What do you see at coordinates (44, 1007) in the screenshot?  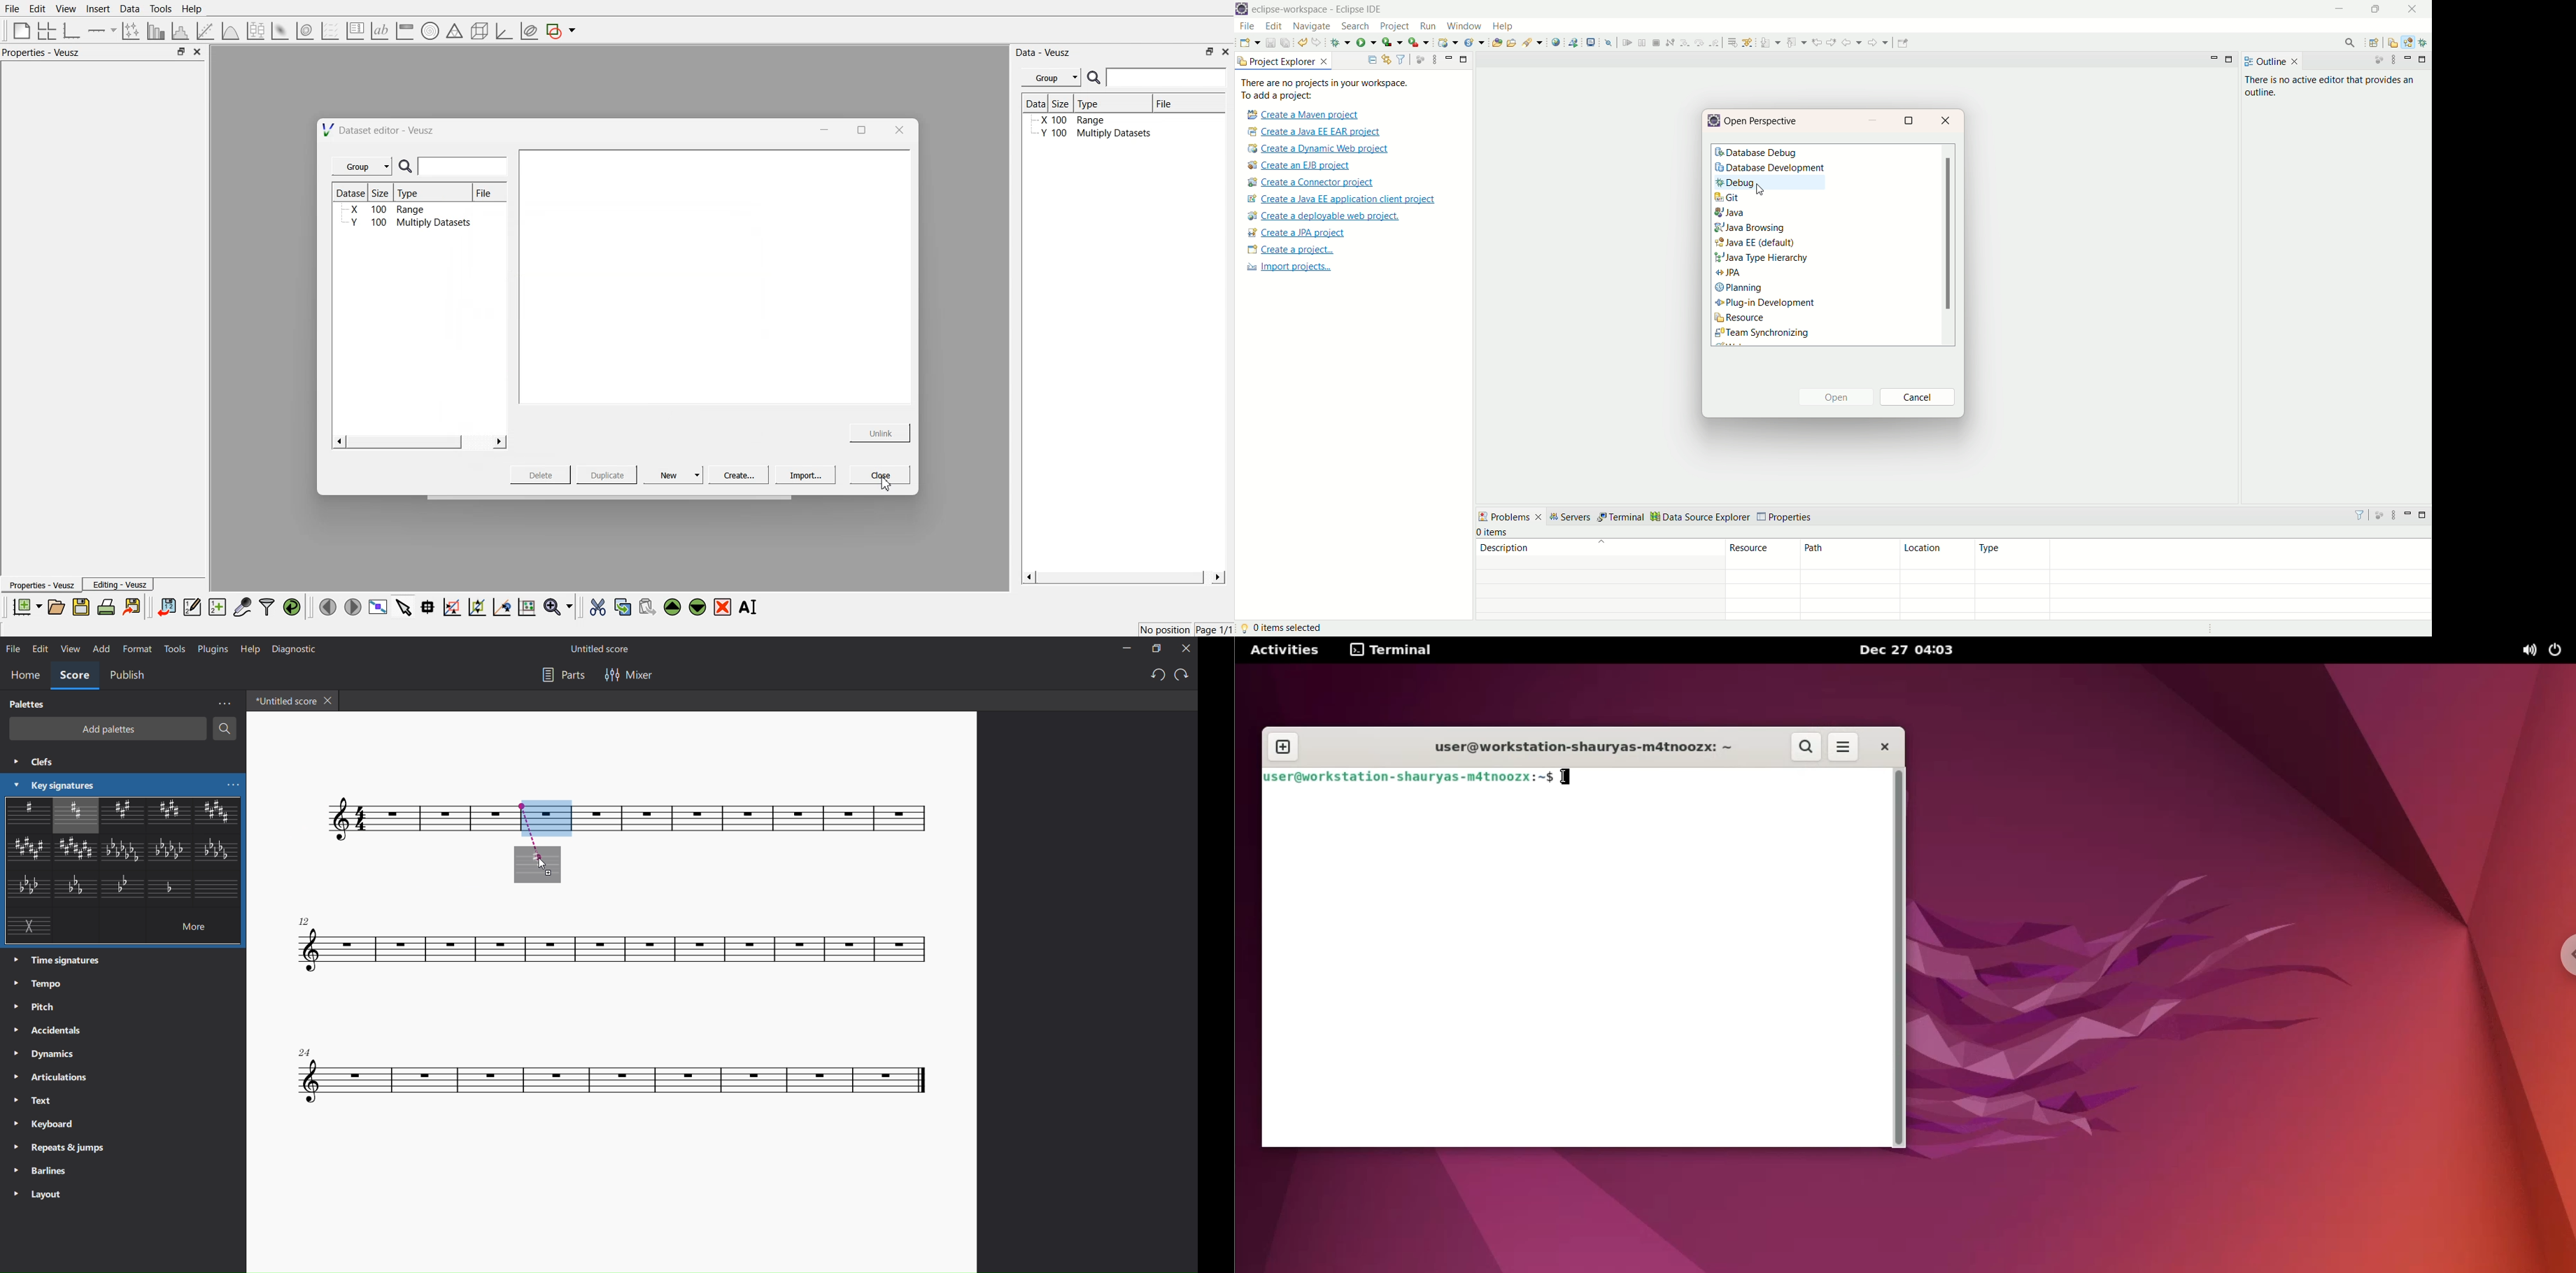 I see `pitch` at bounding box center [44, 1007].